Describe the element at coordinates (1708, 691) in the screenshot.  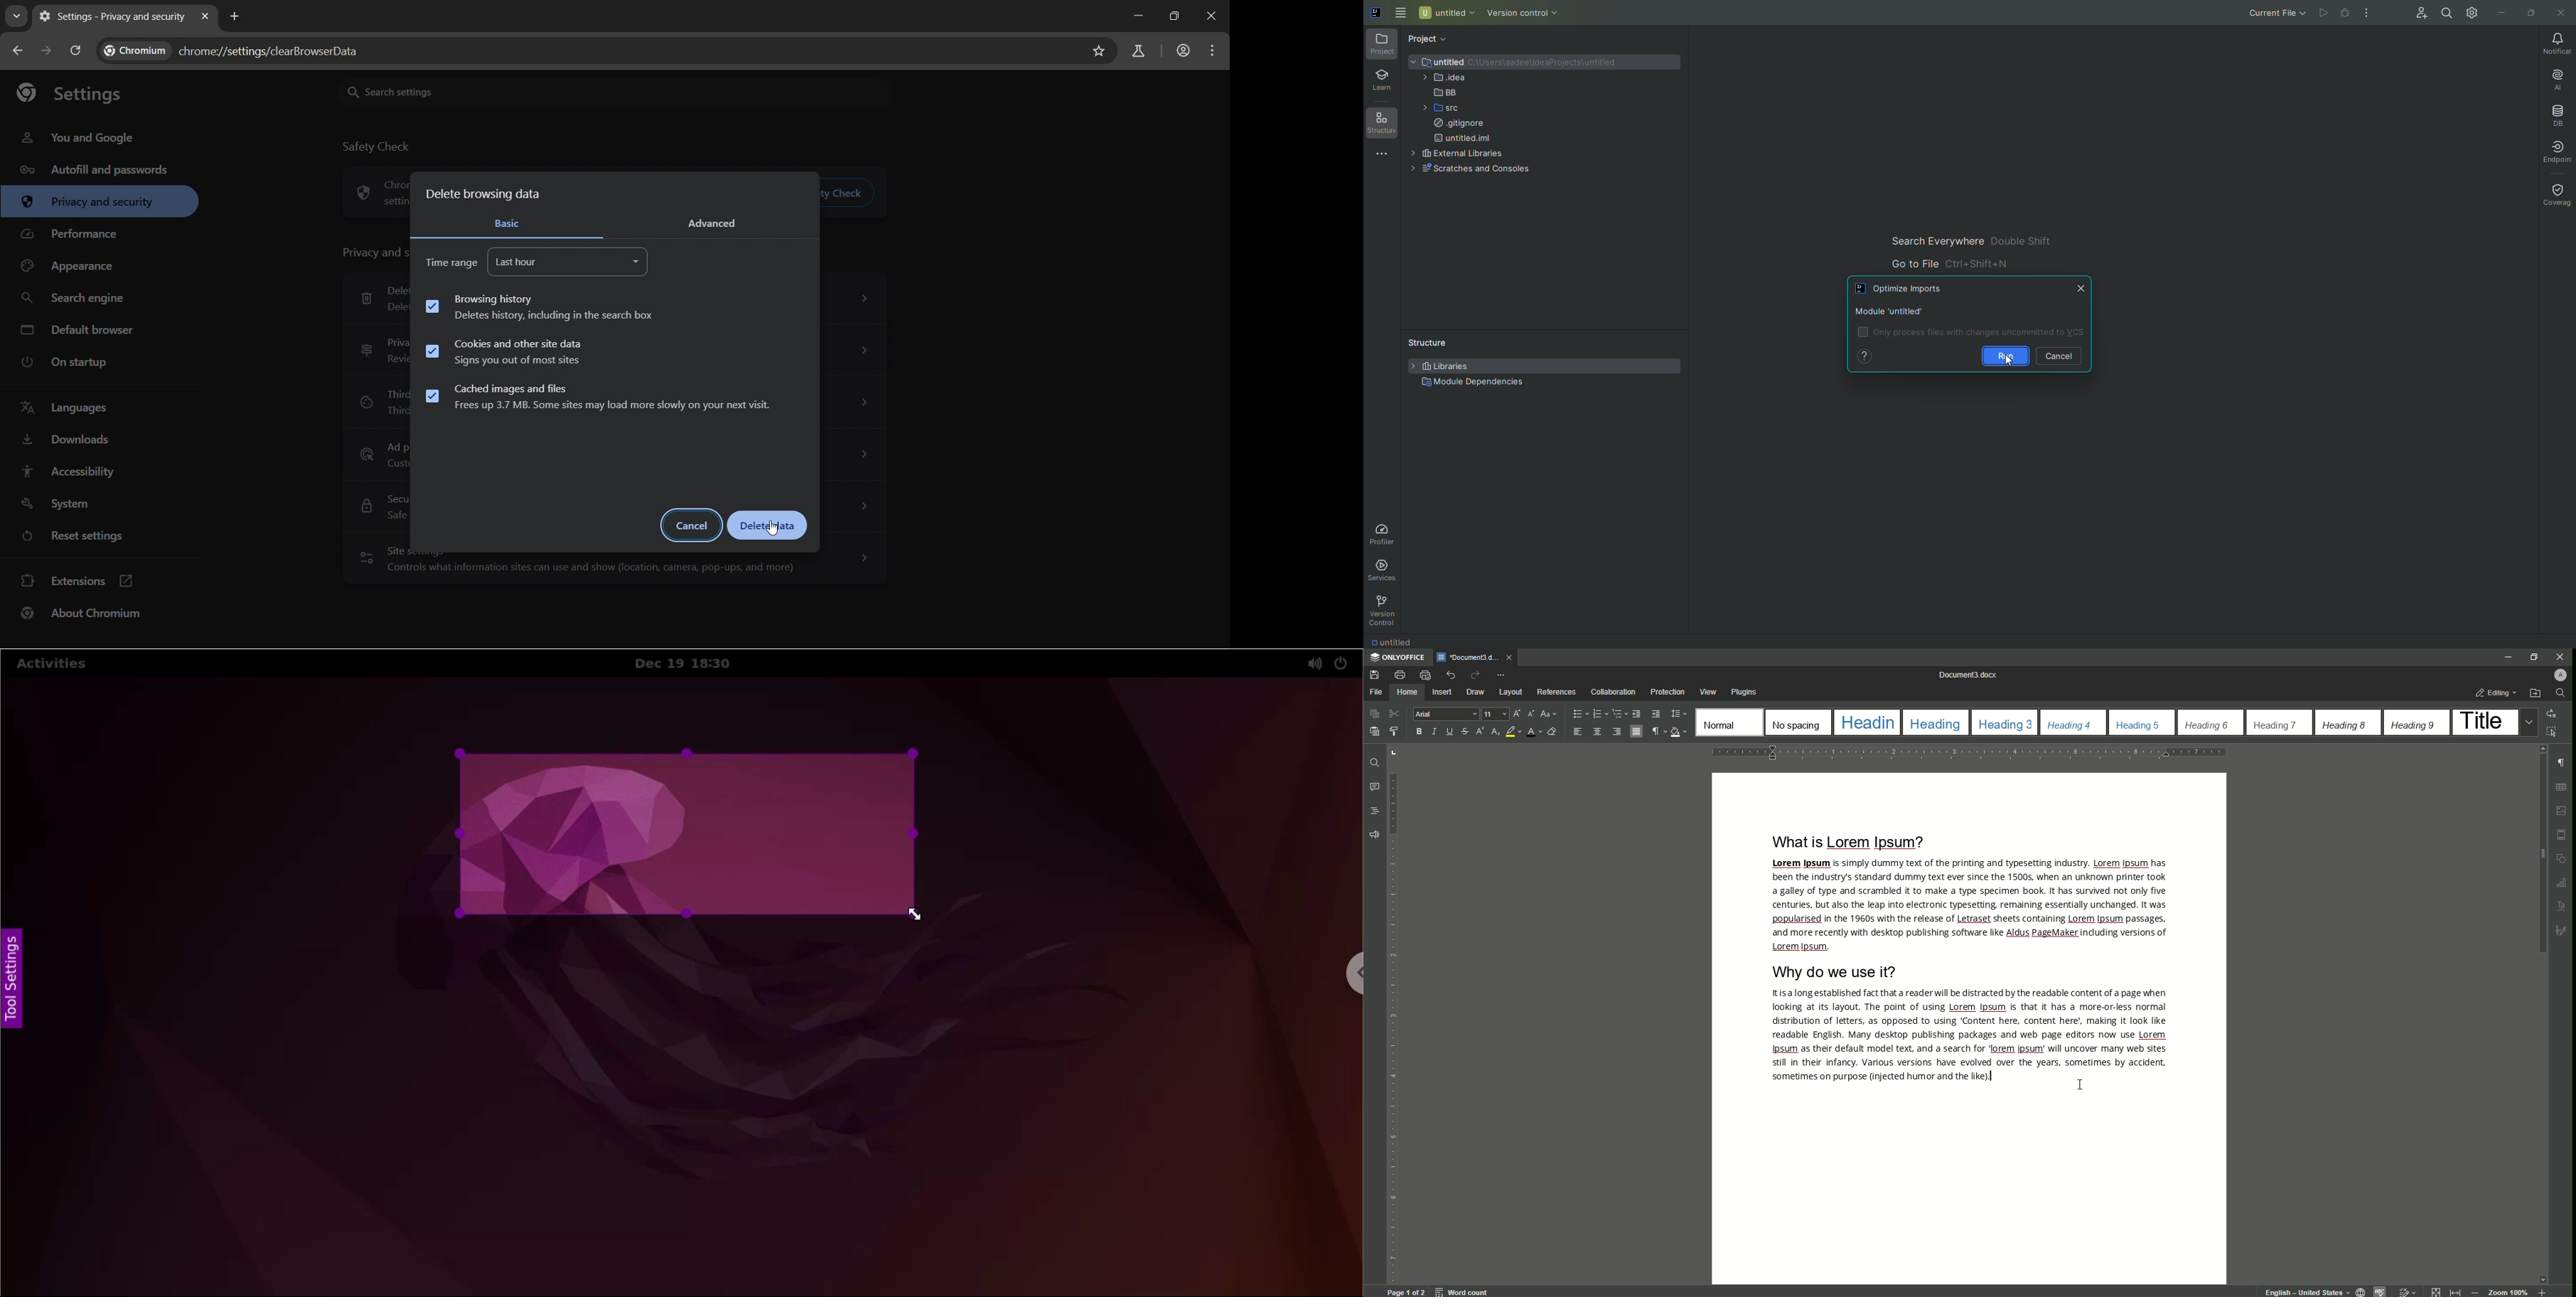
I see `View` at that location.